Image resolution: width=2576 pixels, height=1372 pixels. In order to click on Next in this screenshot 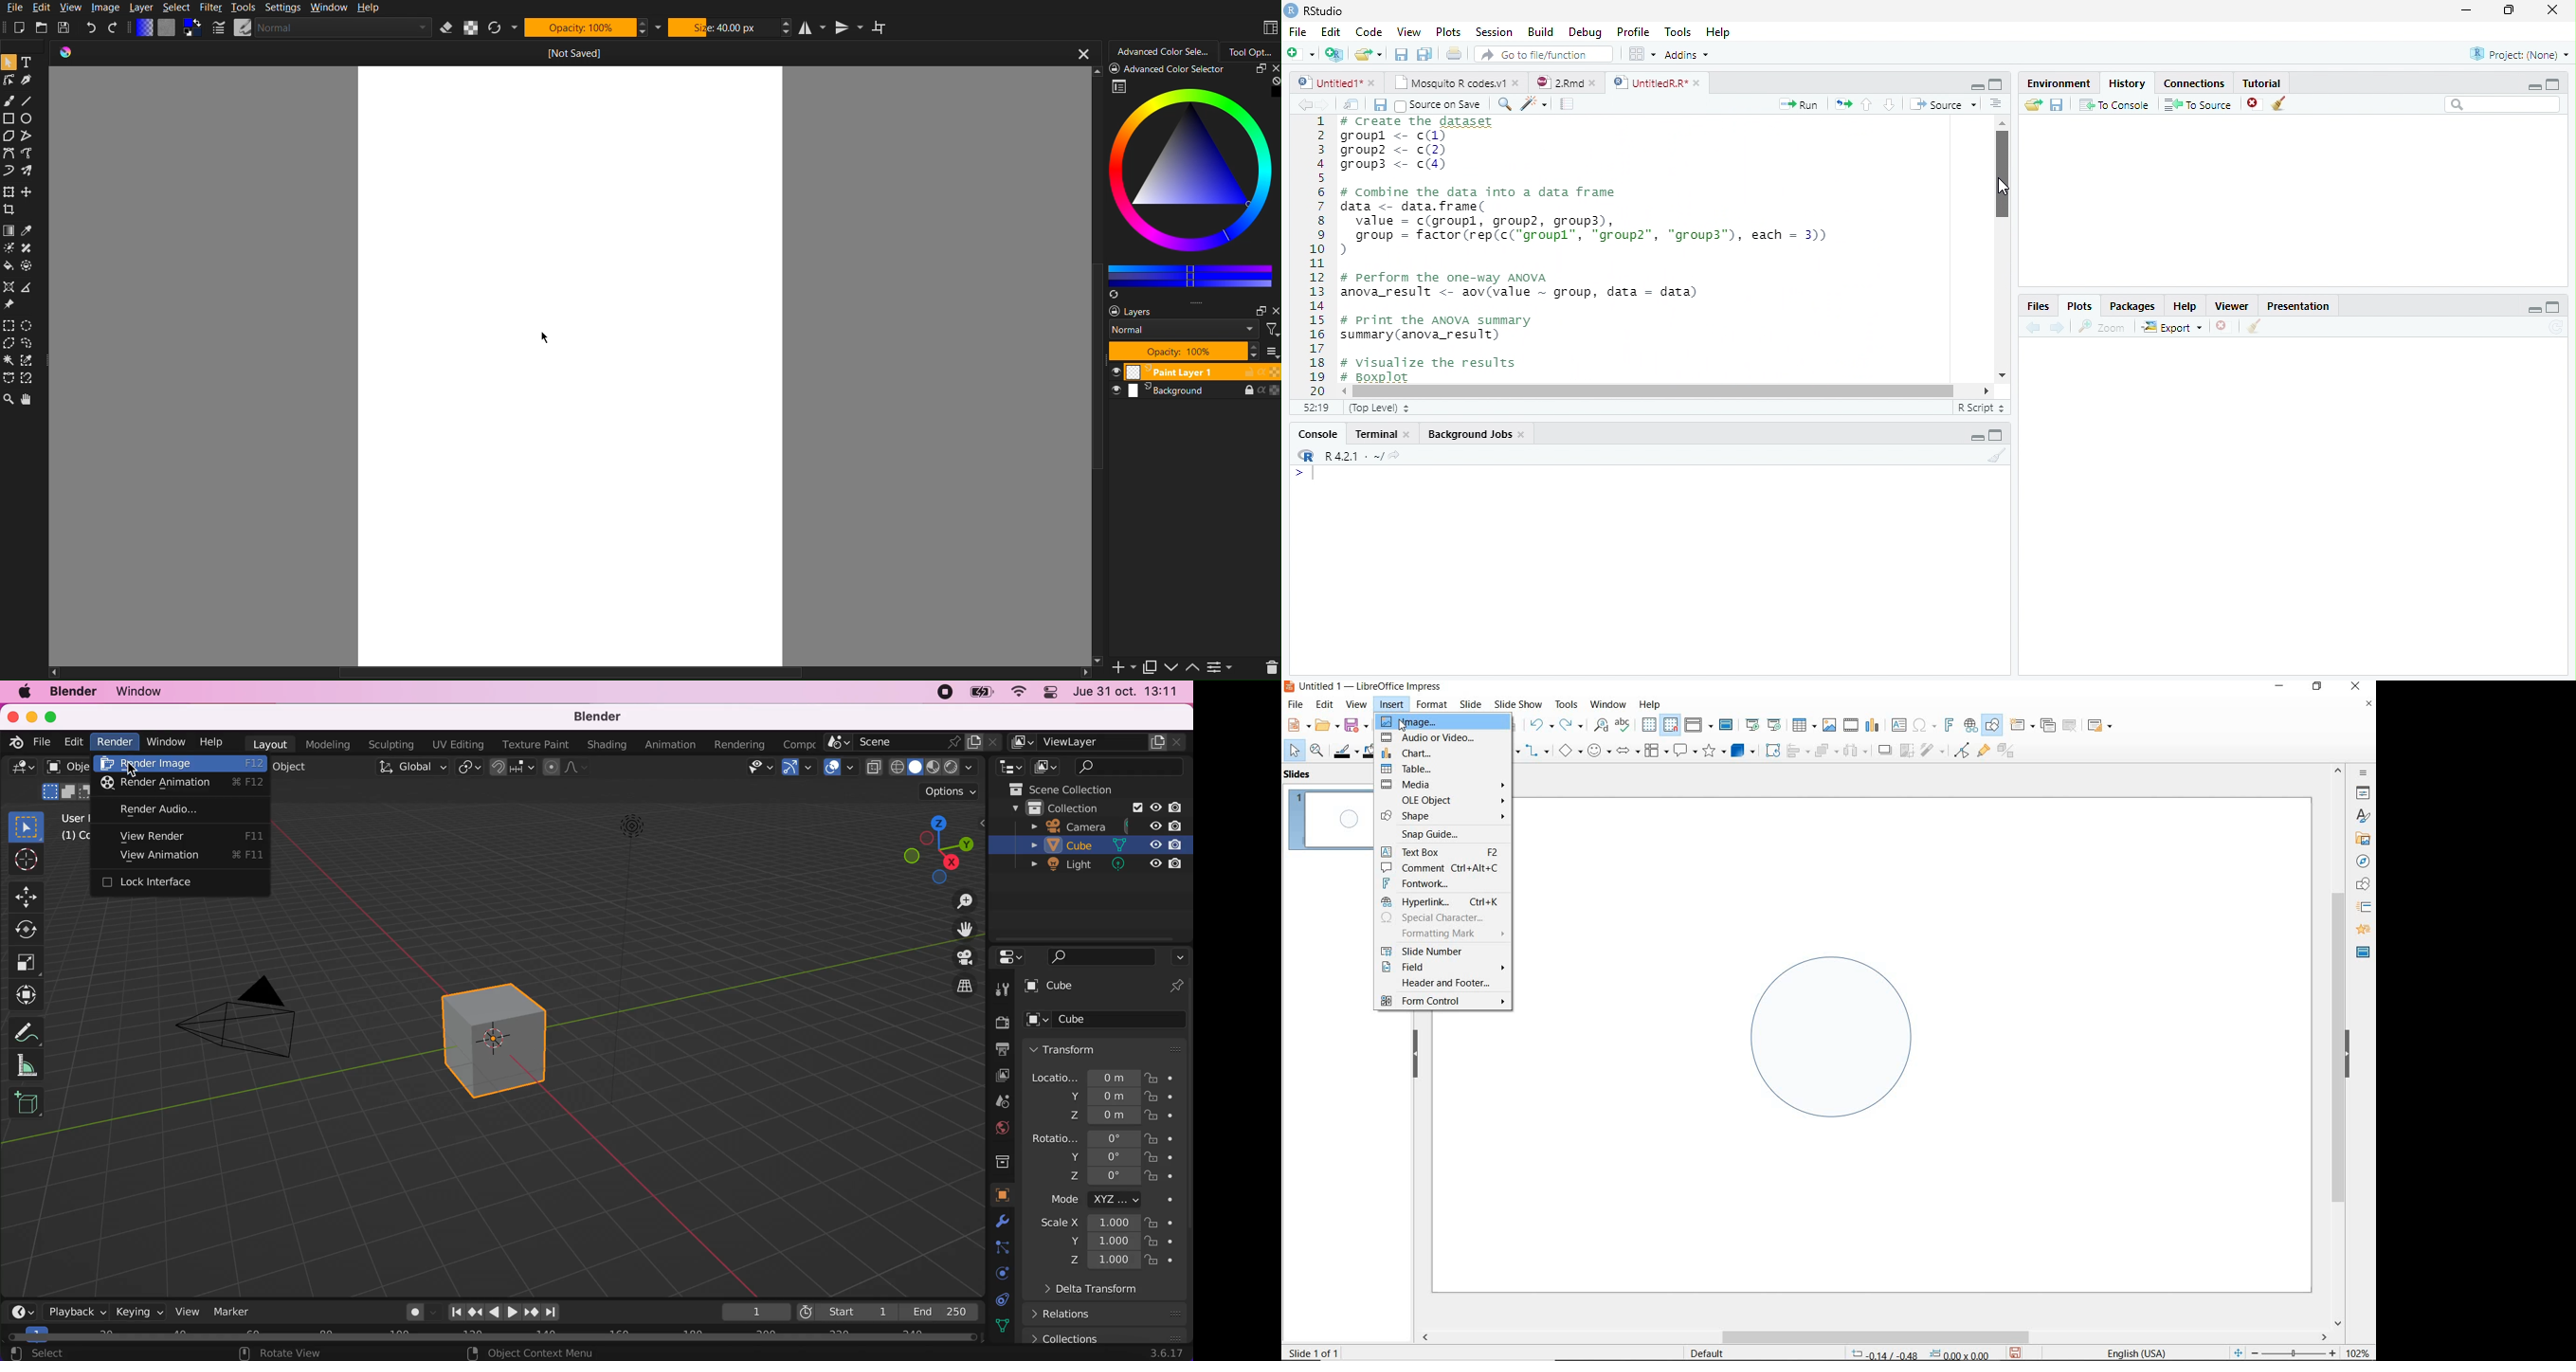, I will do `click(1331, 105)`.